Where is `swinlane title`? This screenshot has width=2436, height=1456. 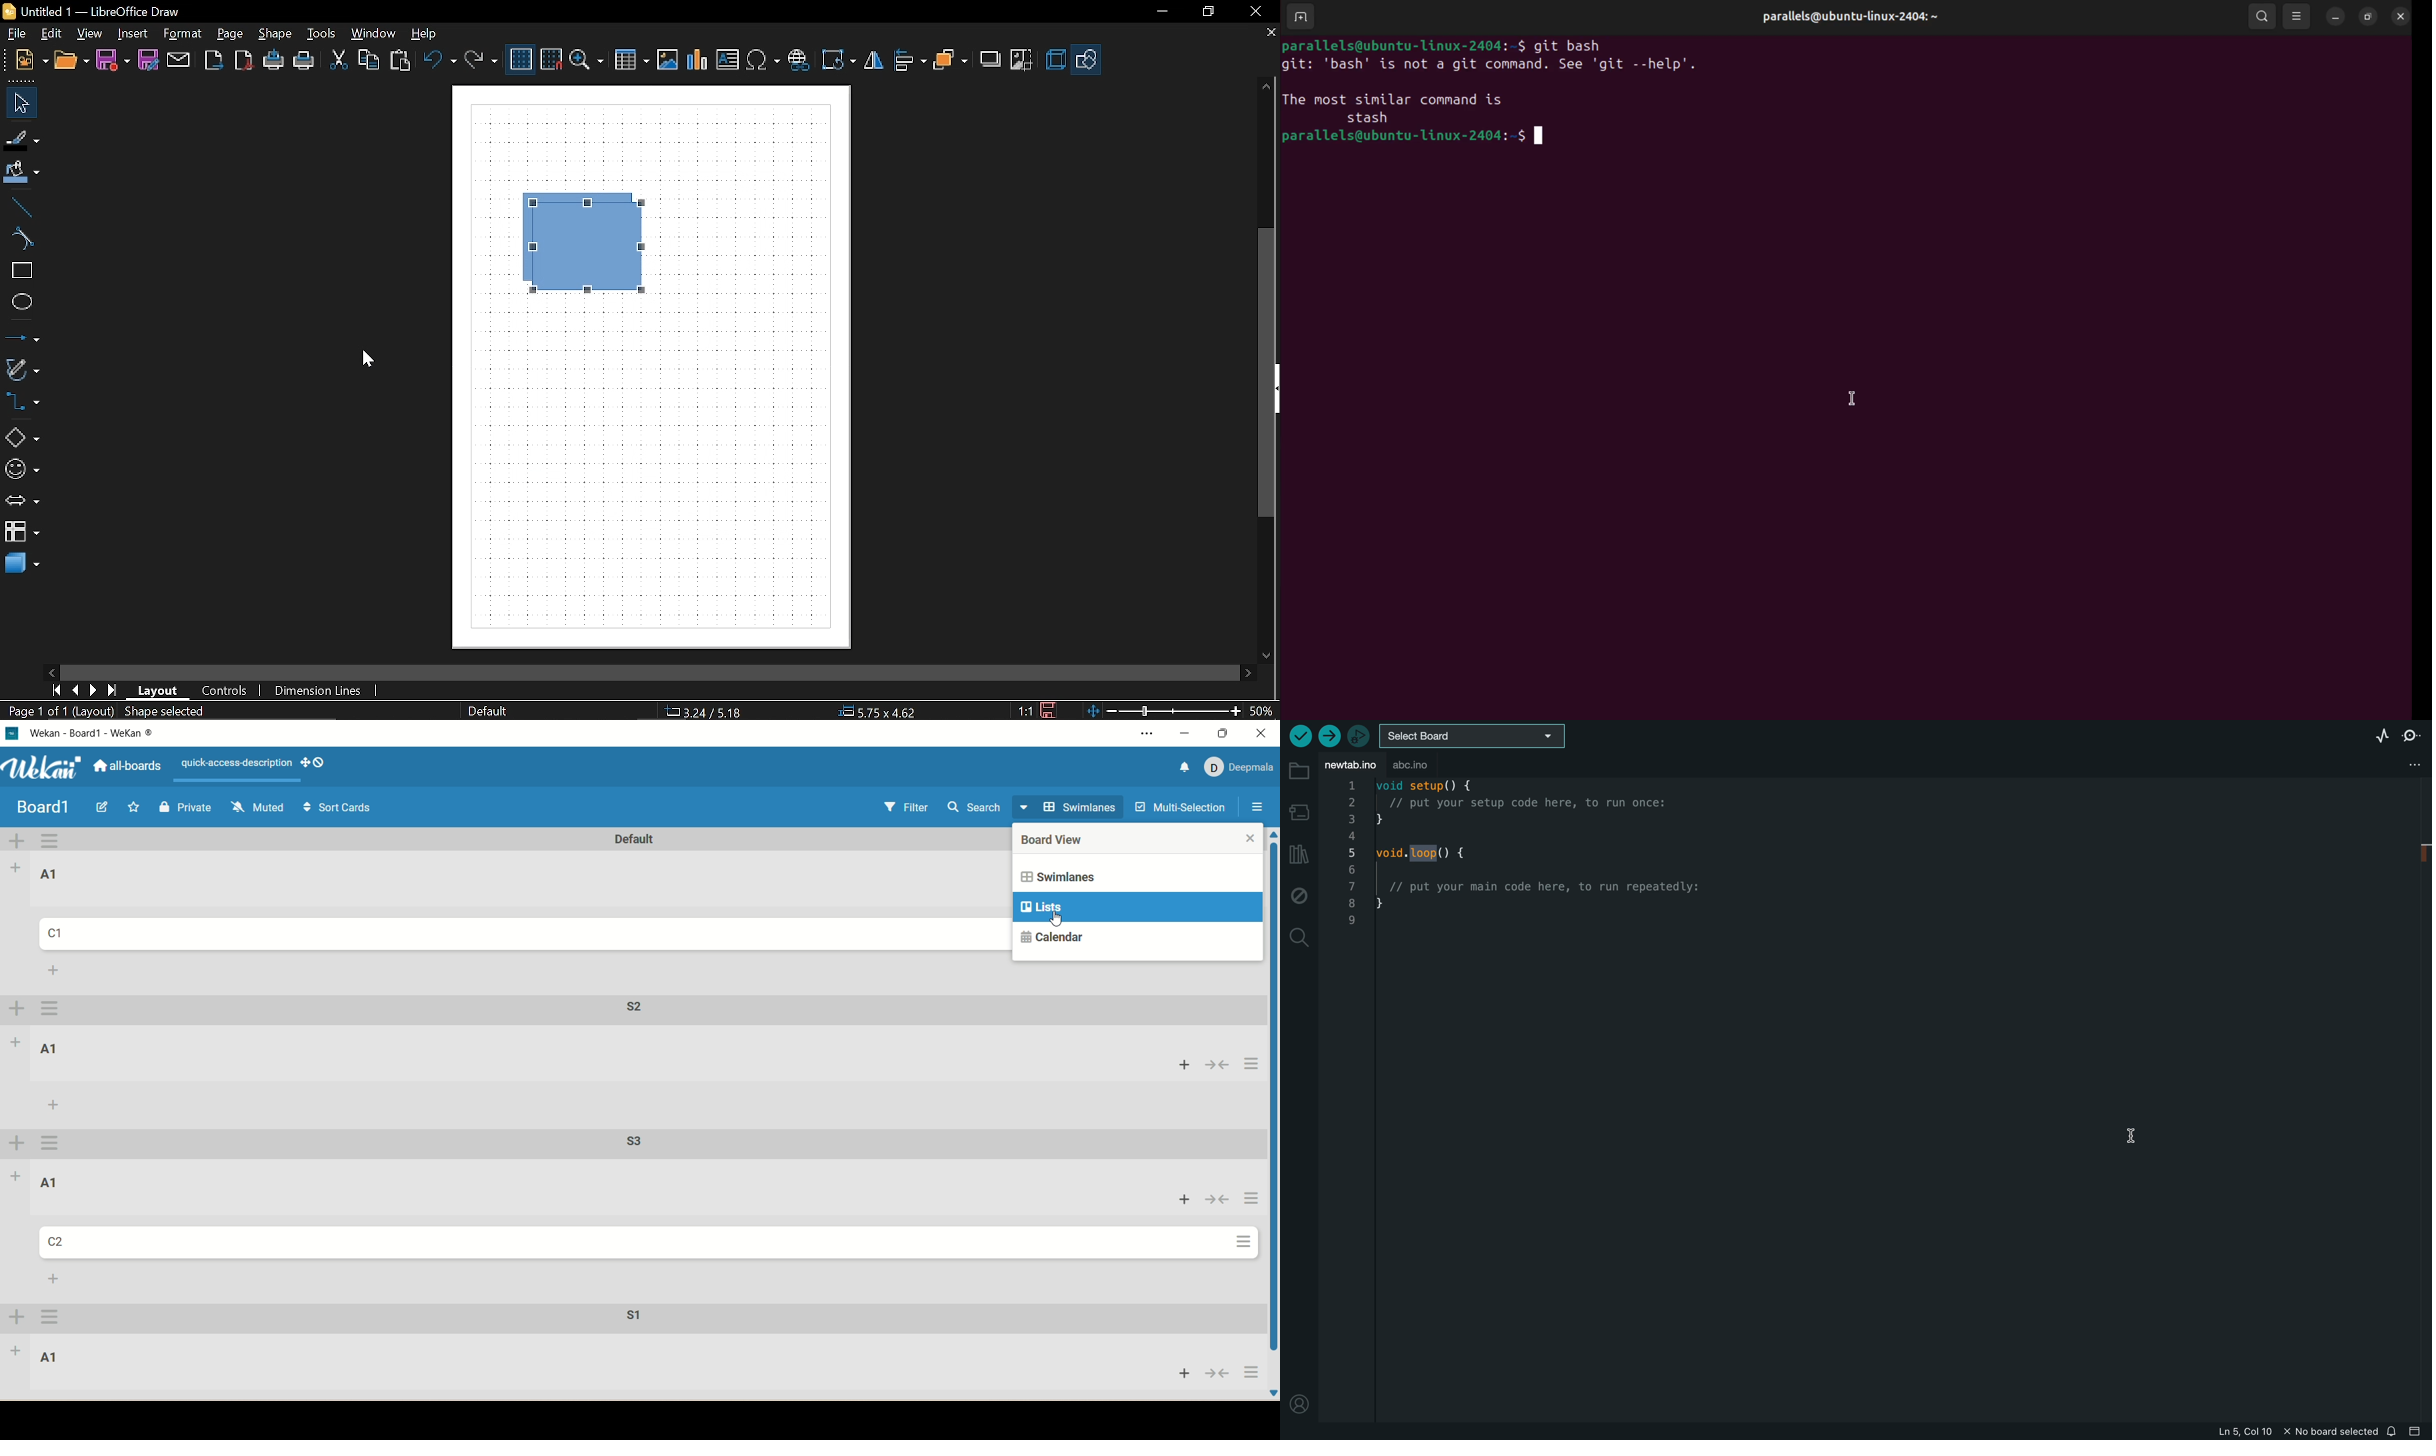
swinlane title is located at coordinates (639, 1144).